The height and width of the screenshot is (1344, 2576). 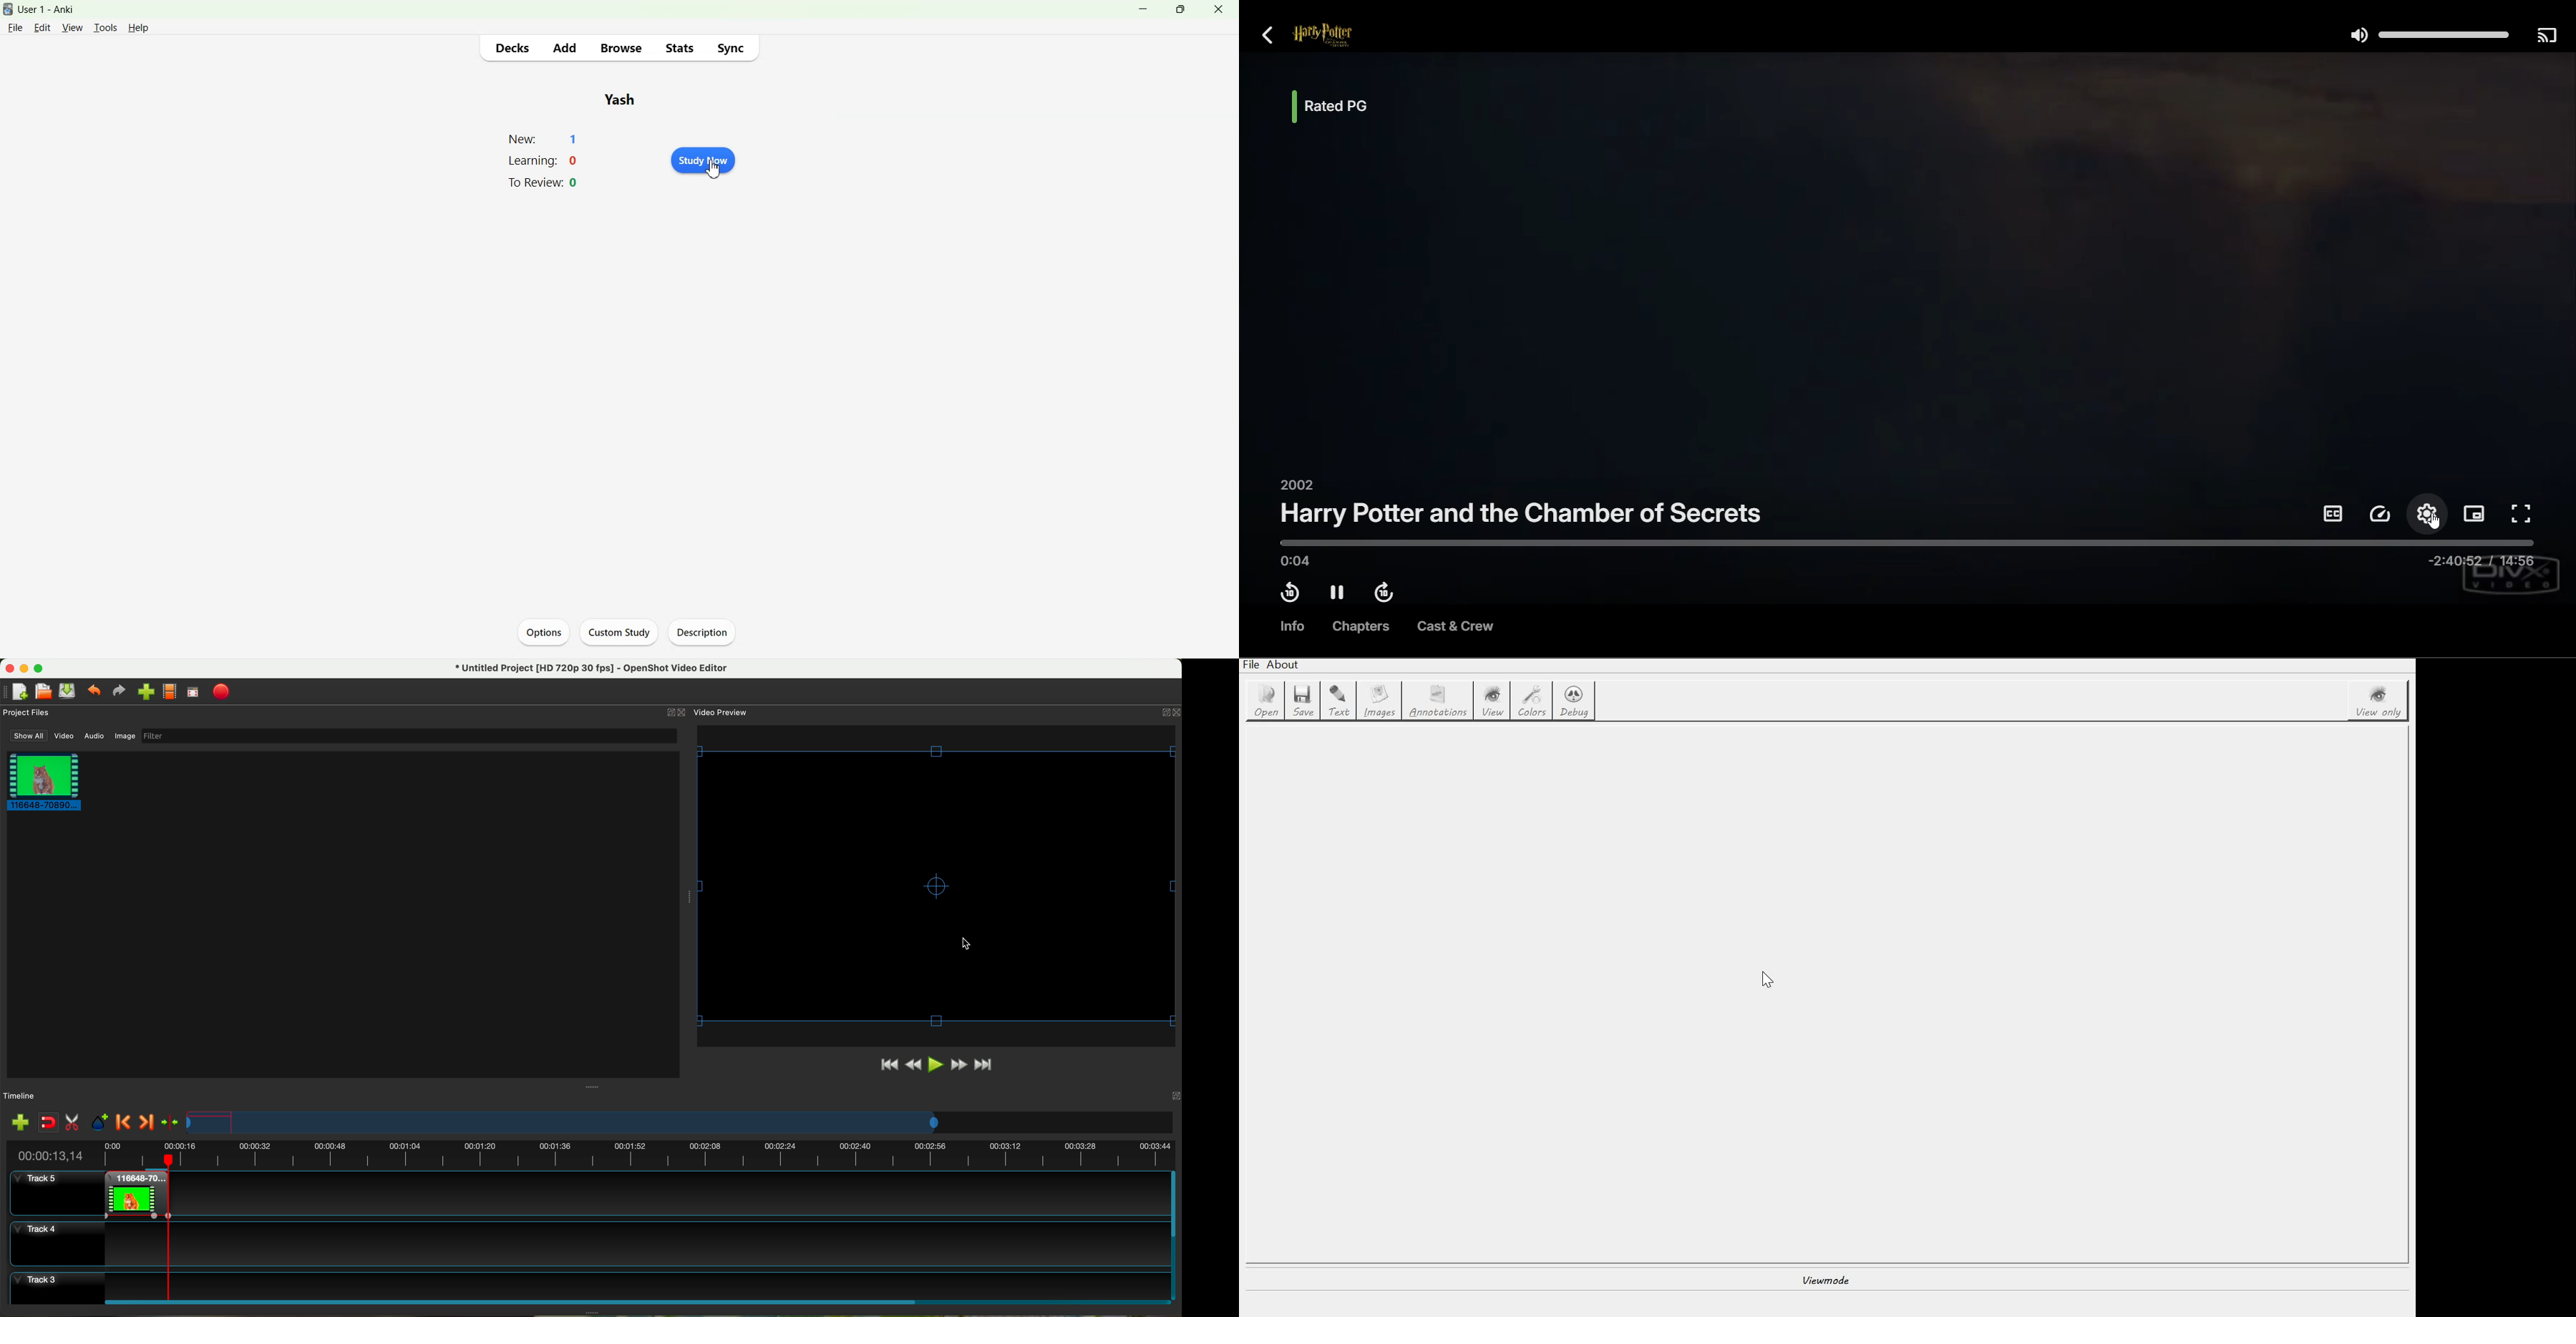 What do you see at coordinates (1389, 593) in the screenshot?
I see `Fast-forward` at bounding box center [1389, 593].